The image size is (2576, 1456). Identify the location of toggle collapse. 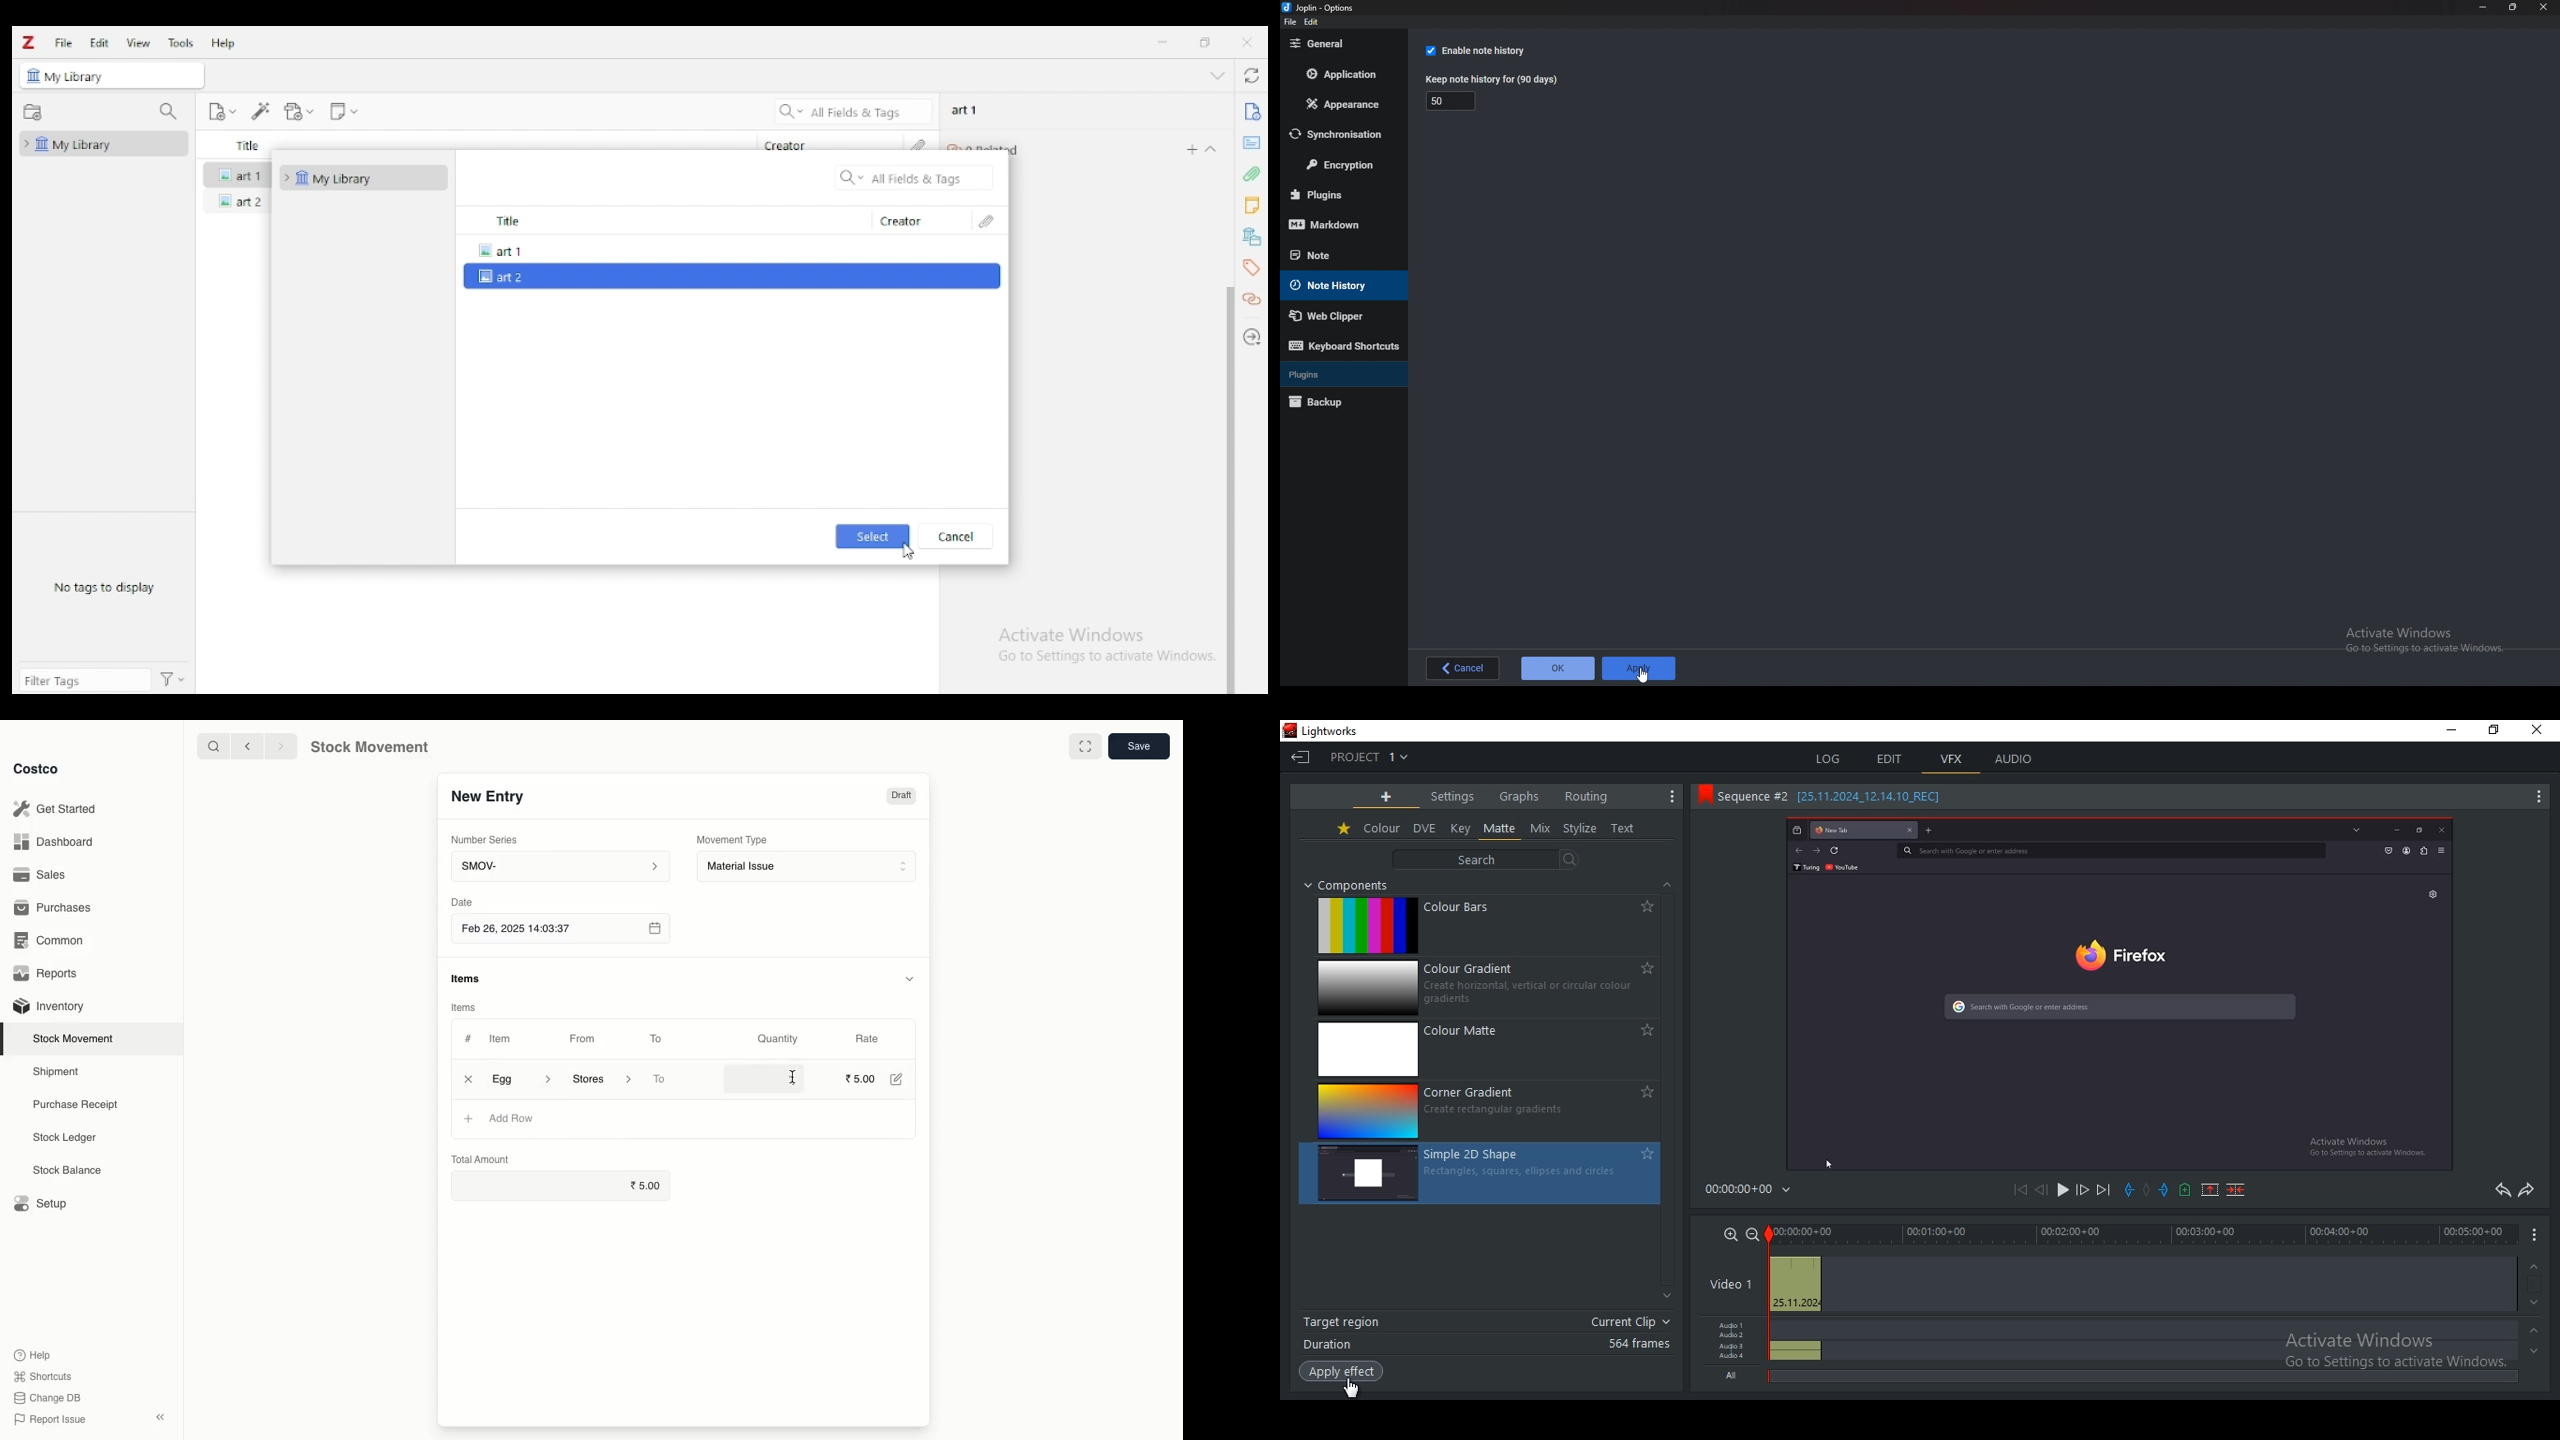
(1218, 75).